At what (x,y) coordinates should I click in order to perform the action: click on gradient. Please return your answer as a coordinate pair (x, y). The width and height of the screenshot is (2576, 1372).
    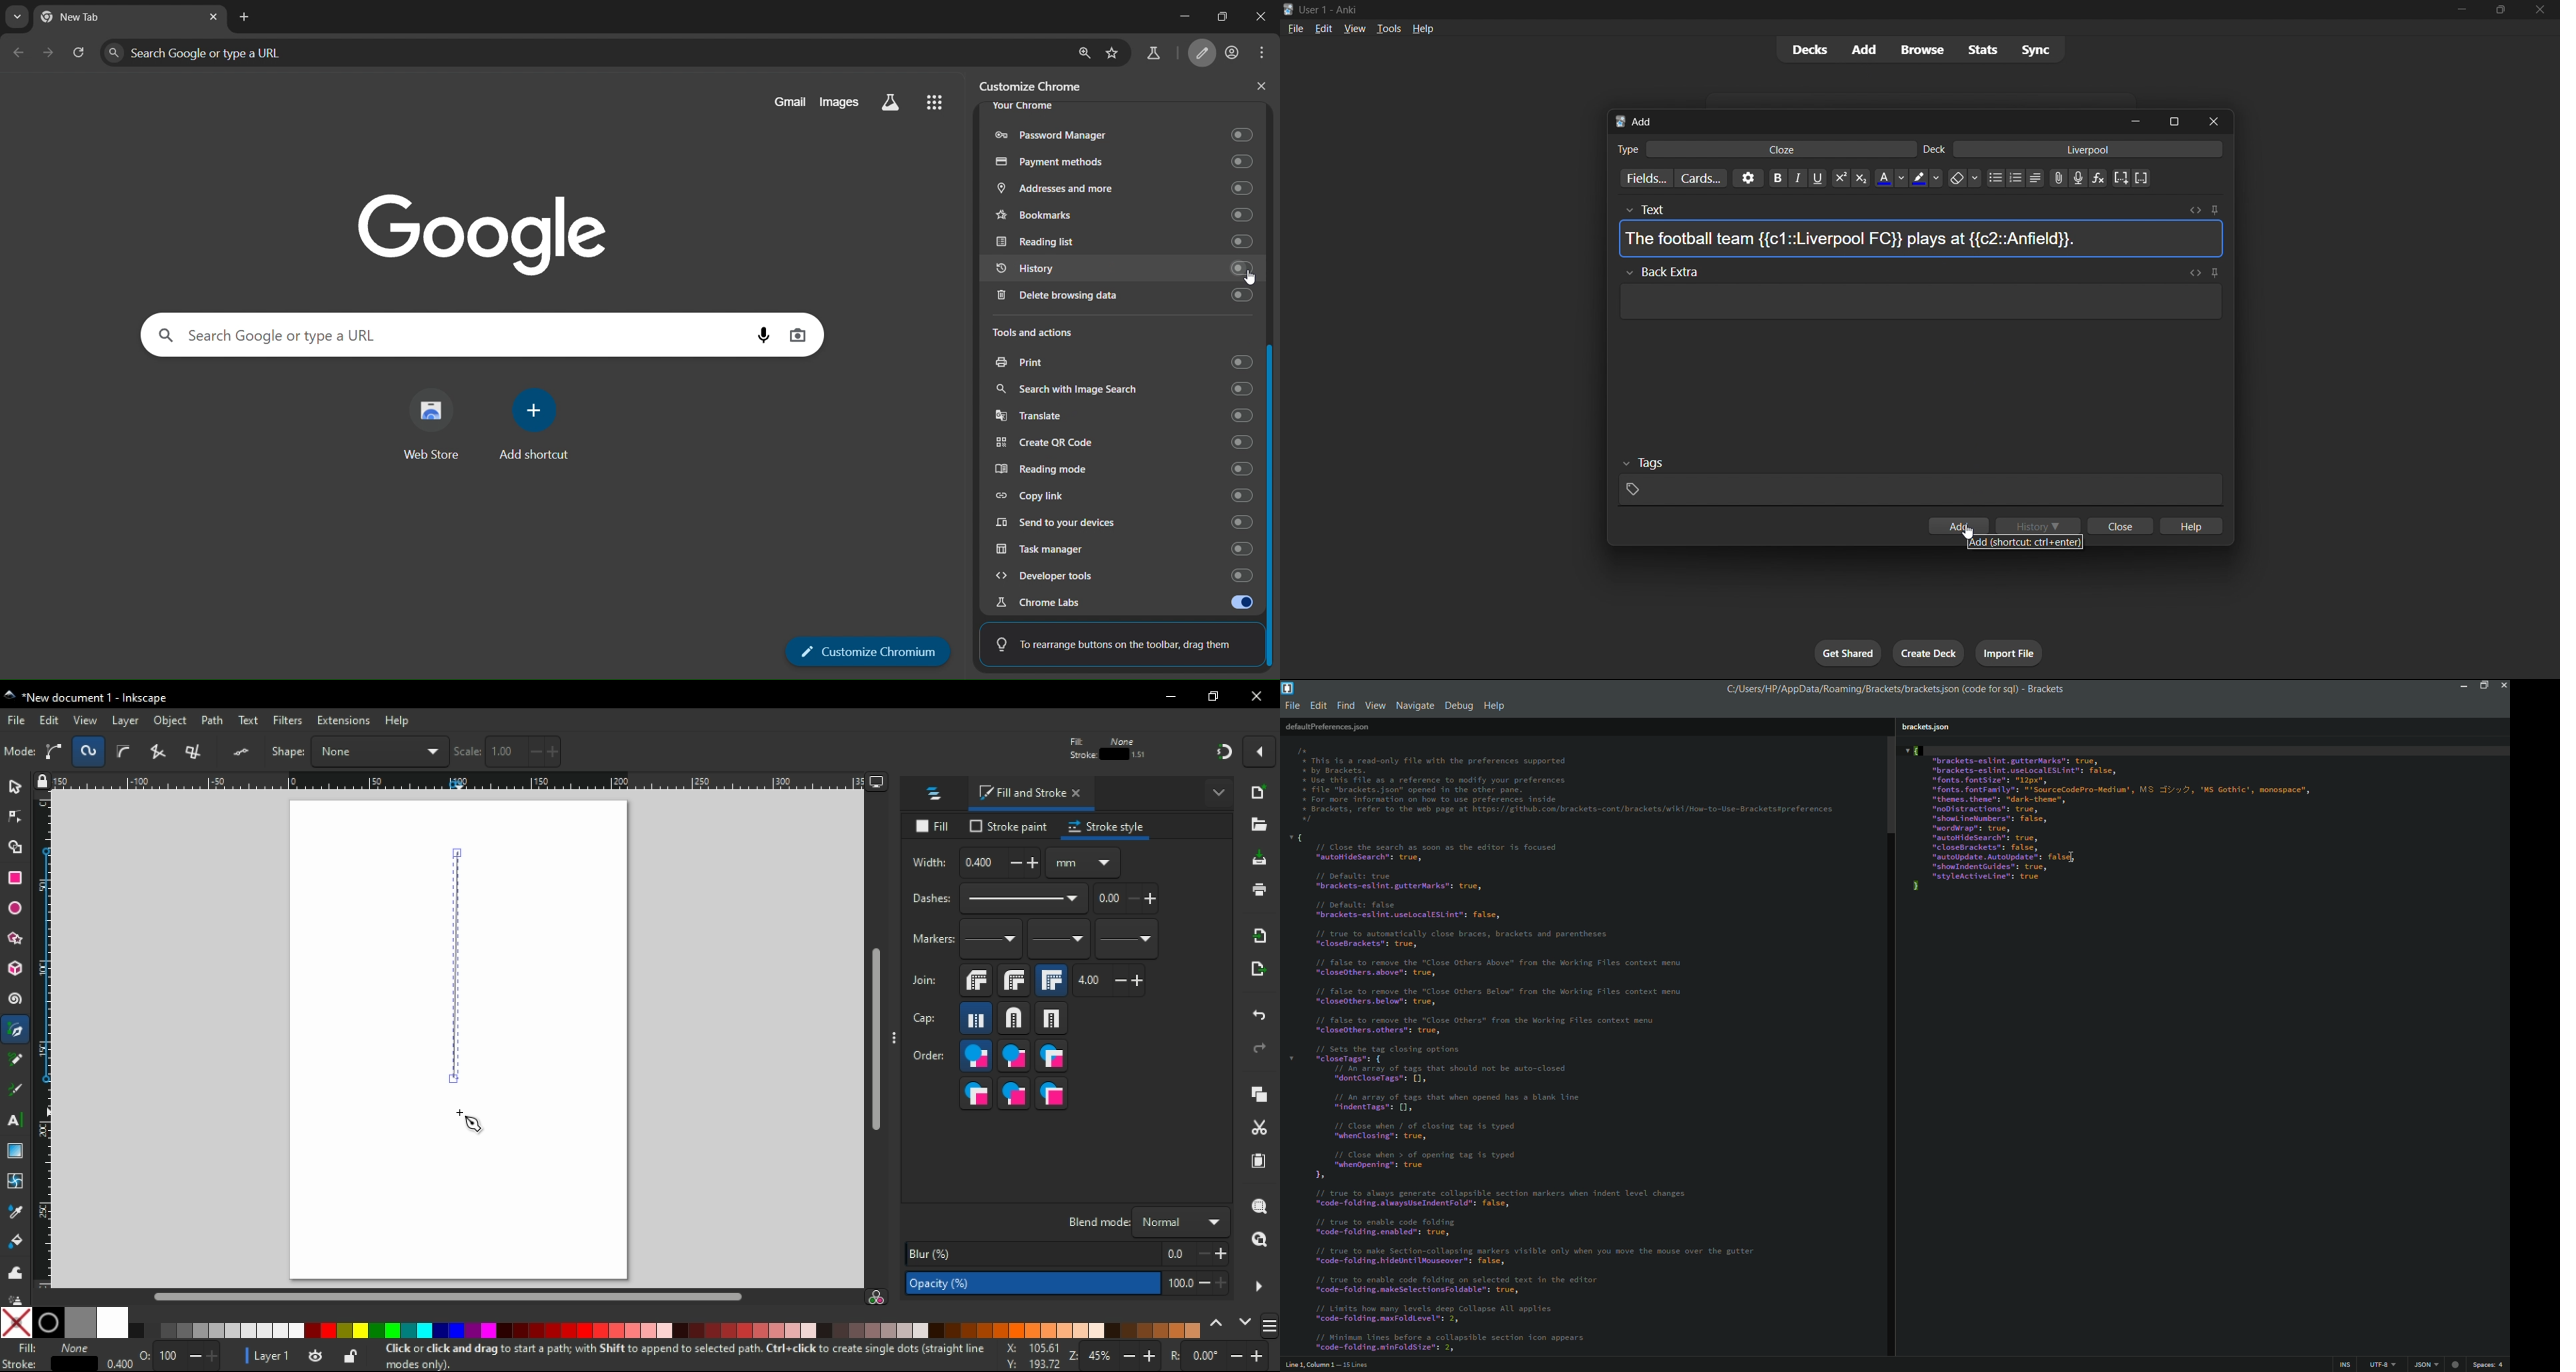
    Looking at the image, I should click on (15, 1151).